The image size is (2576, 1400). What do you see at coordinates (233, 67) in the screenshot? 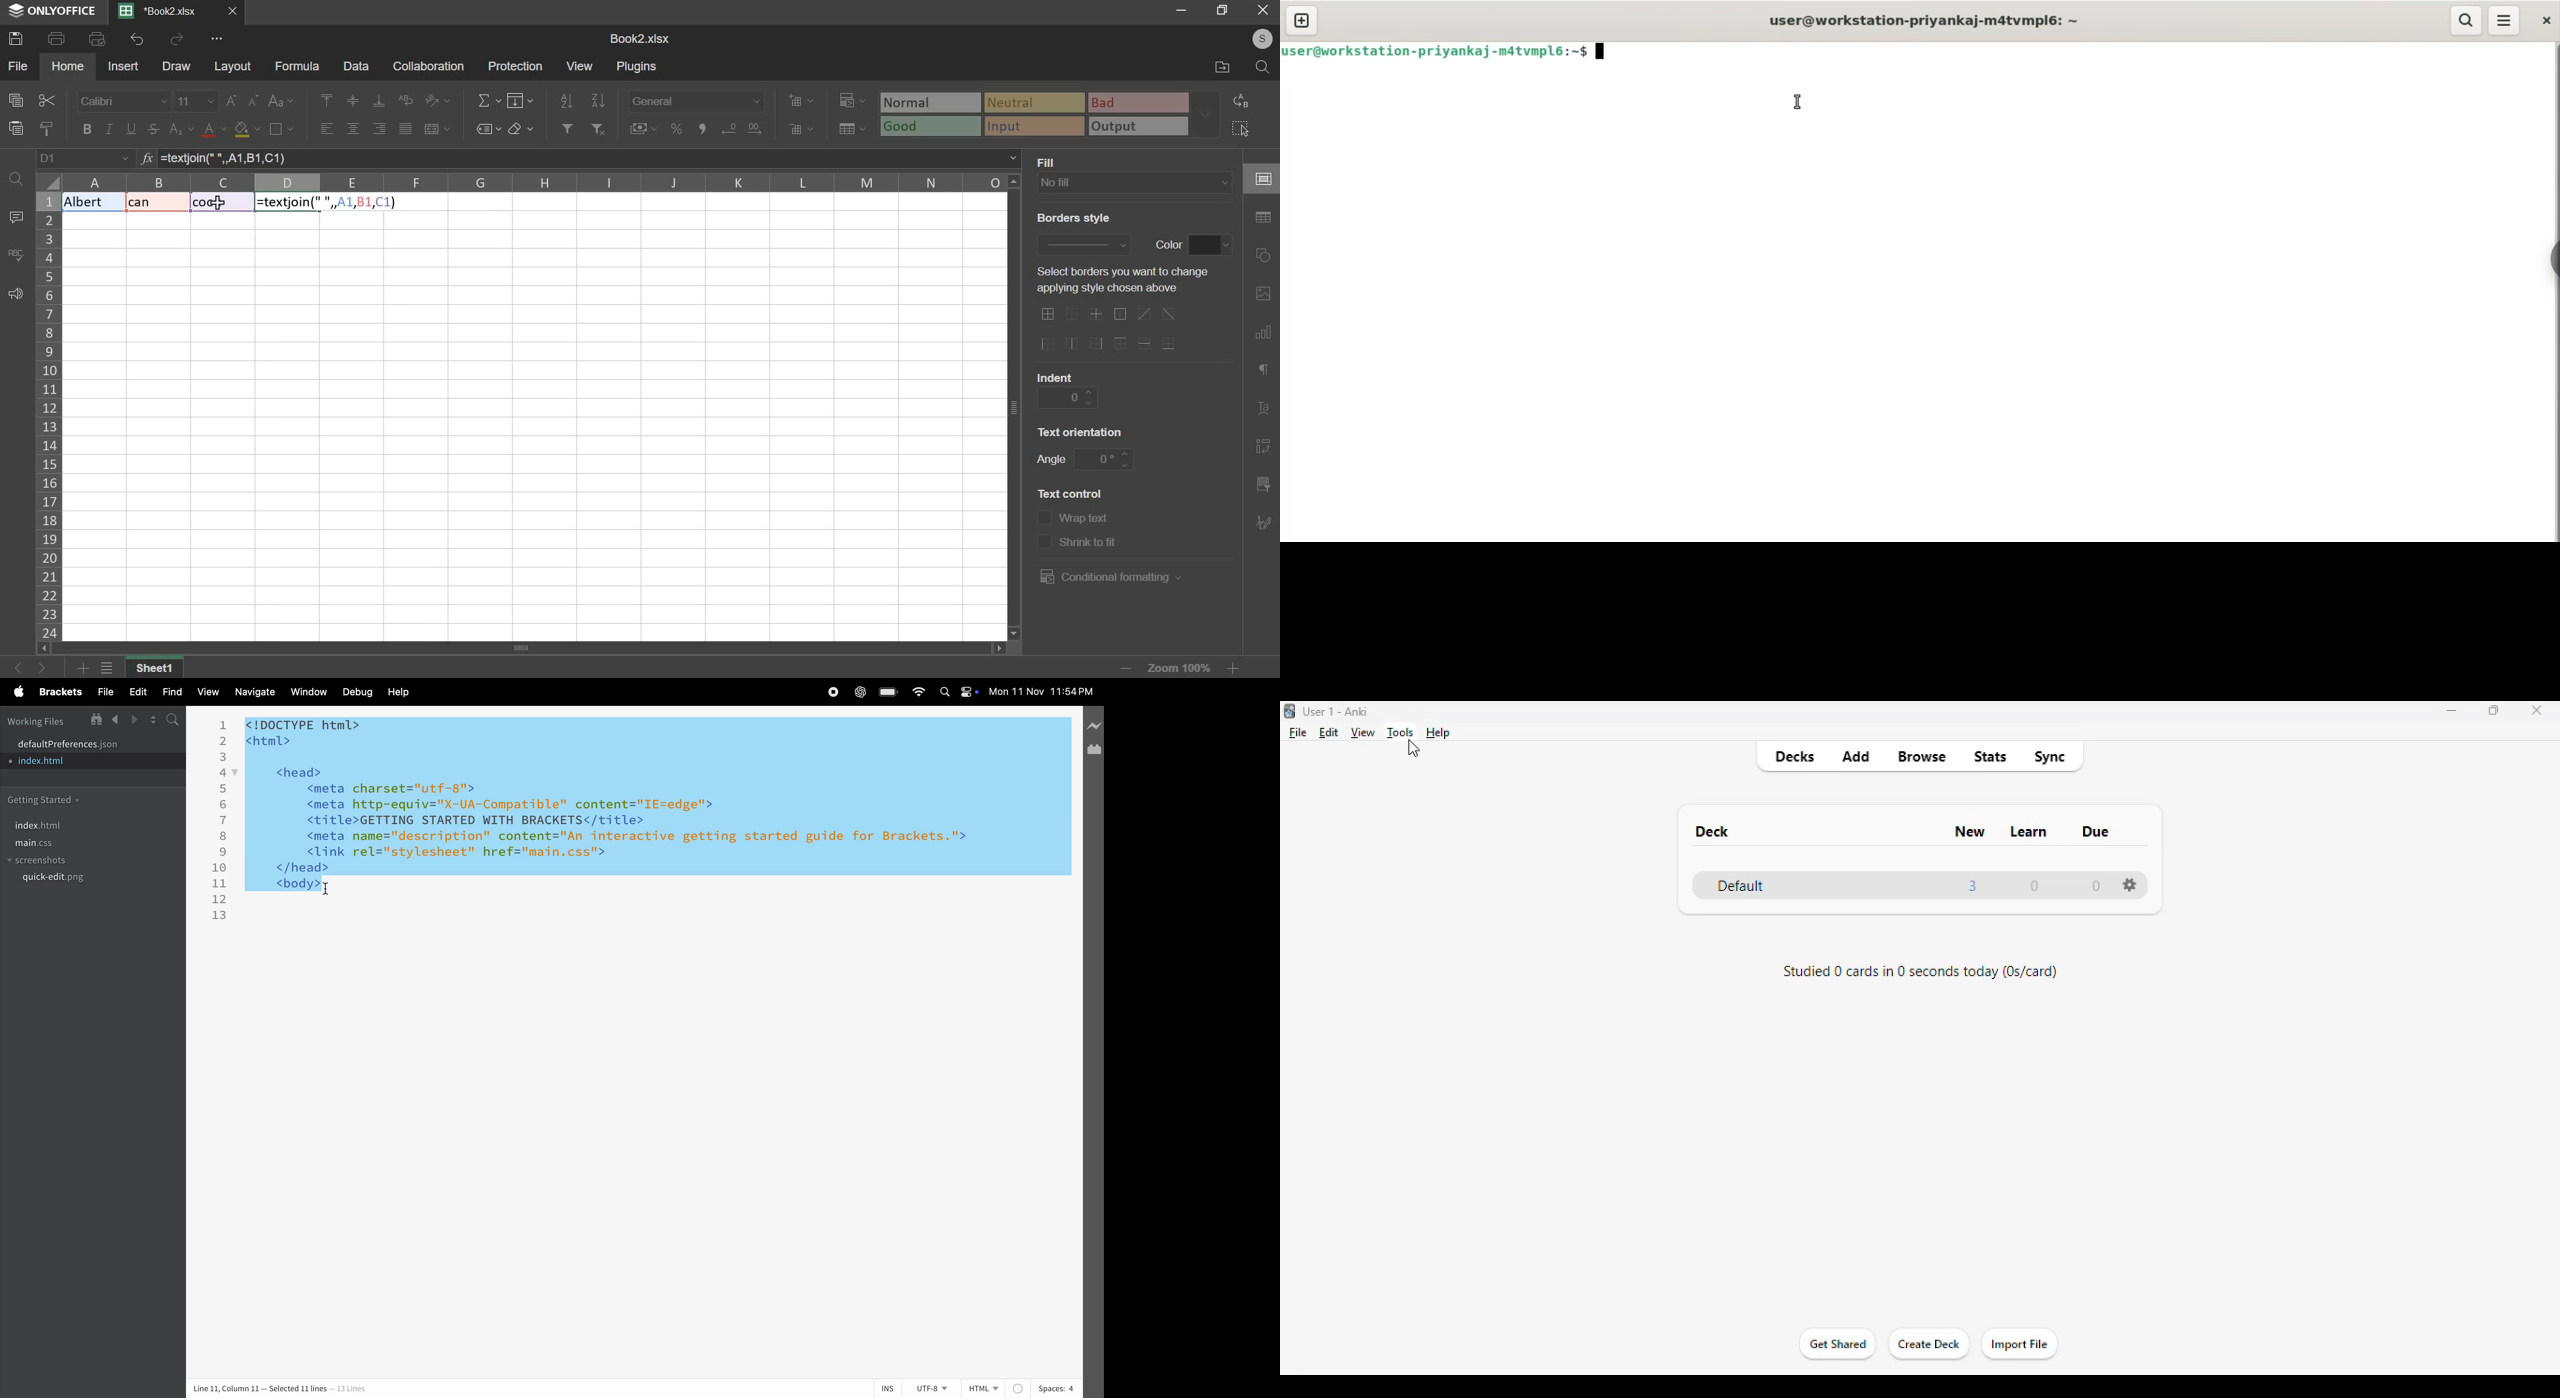
I see `layout` at bounding box center [233, 67].